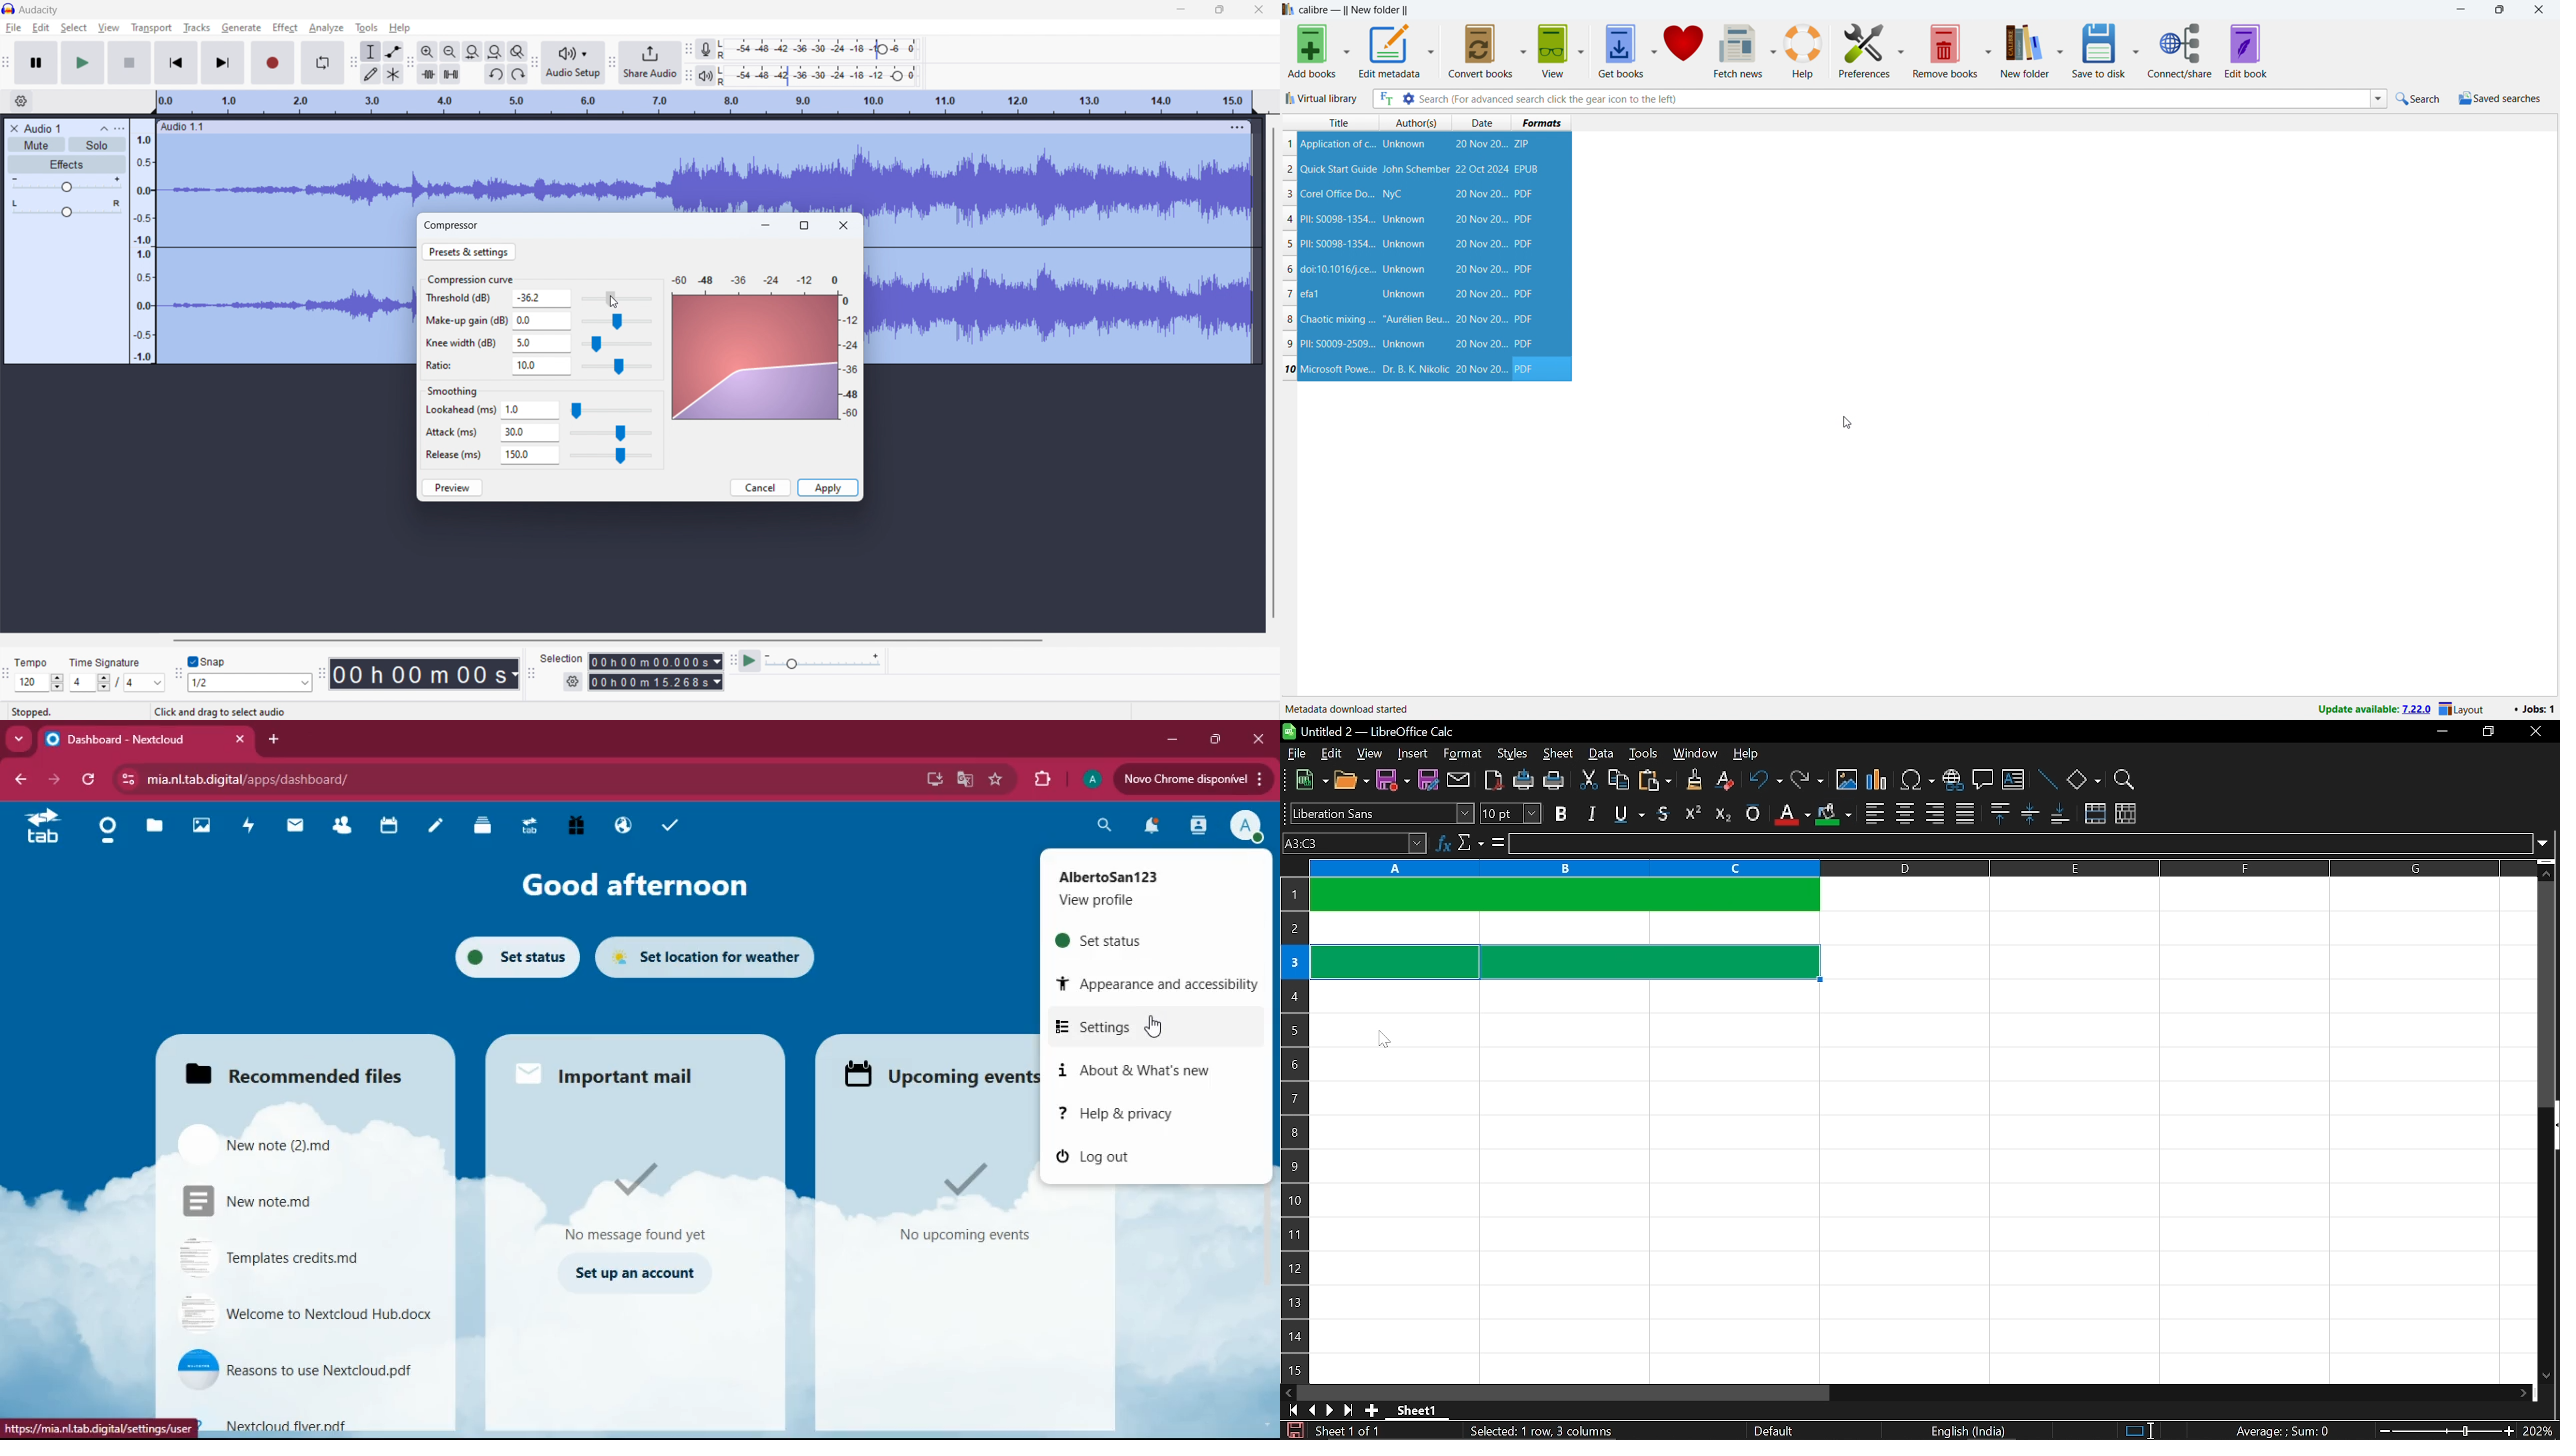 The width and height of the screenshot is (2576, 1456). Describe the element at coordinates (1878, 781) in the screenshot. I see `insert chart` at that location.